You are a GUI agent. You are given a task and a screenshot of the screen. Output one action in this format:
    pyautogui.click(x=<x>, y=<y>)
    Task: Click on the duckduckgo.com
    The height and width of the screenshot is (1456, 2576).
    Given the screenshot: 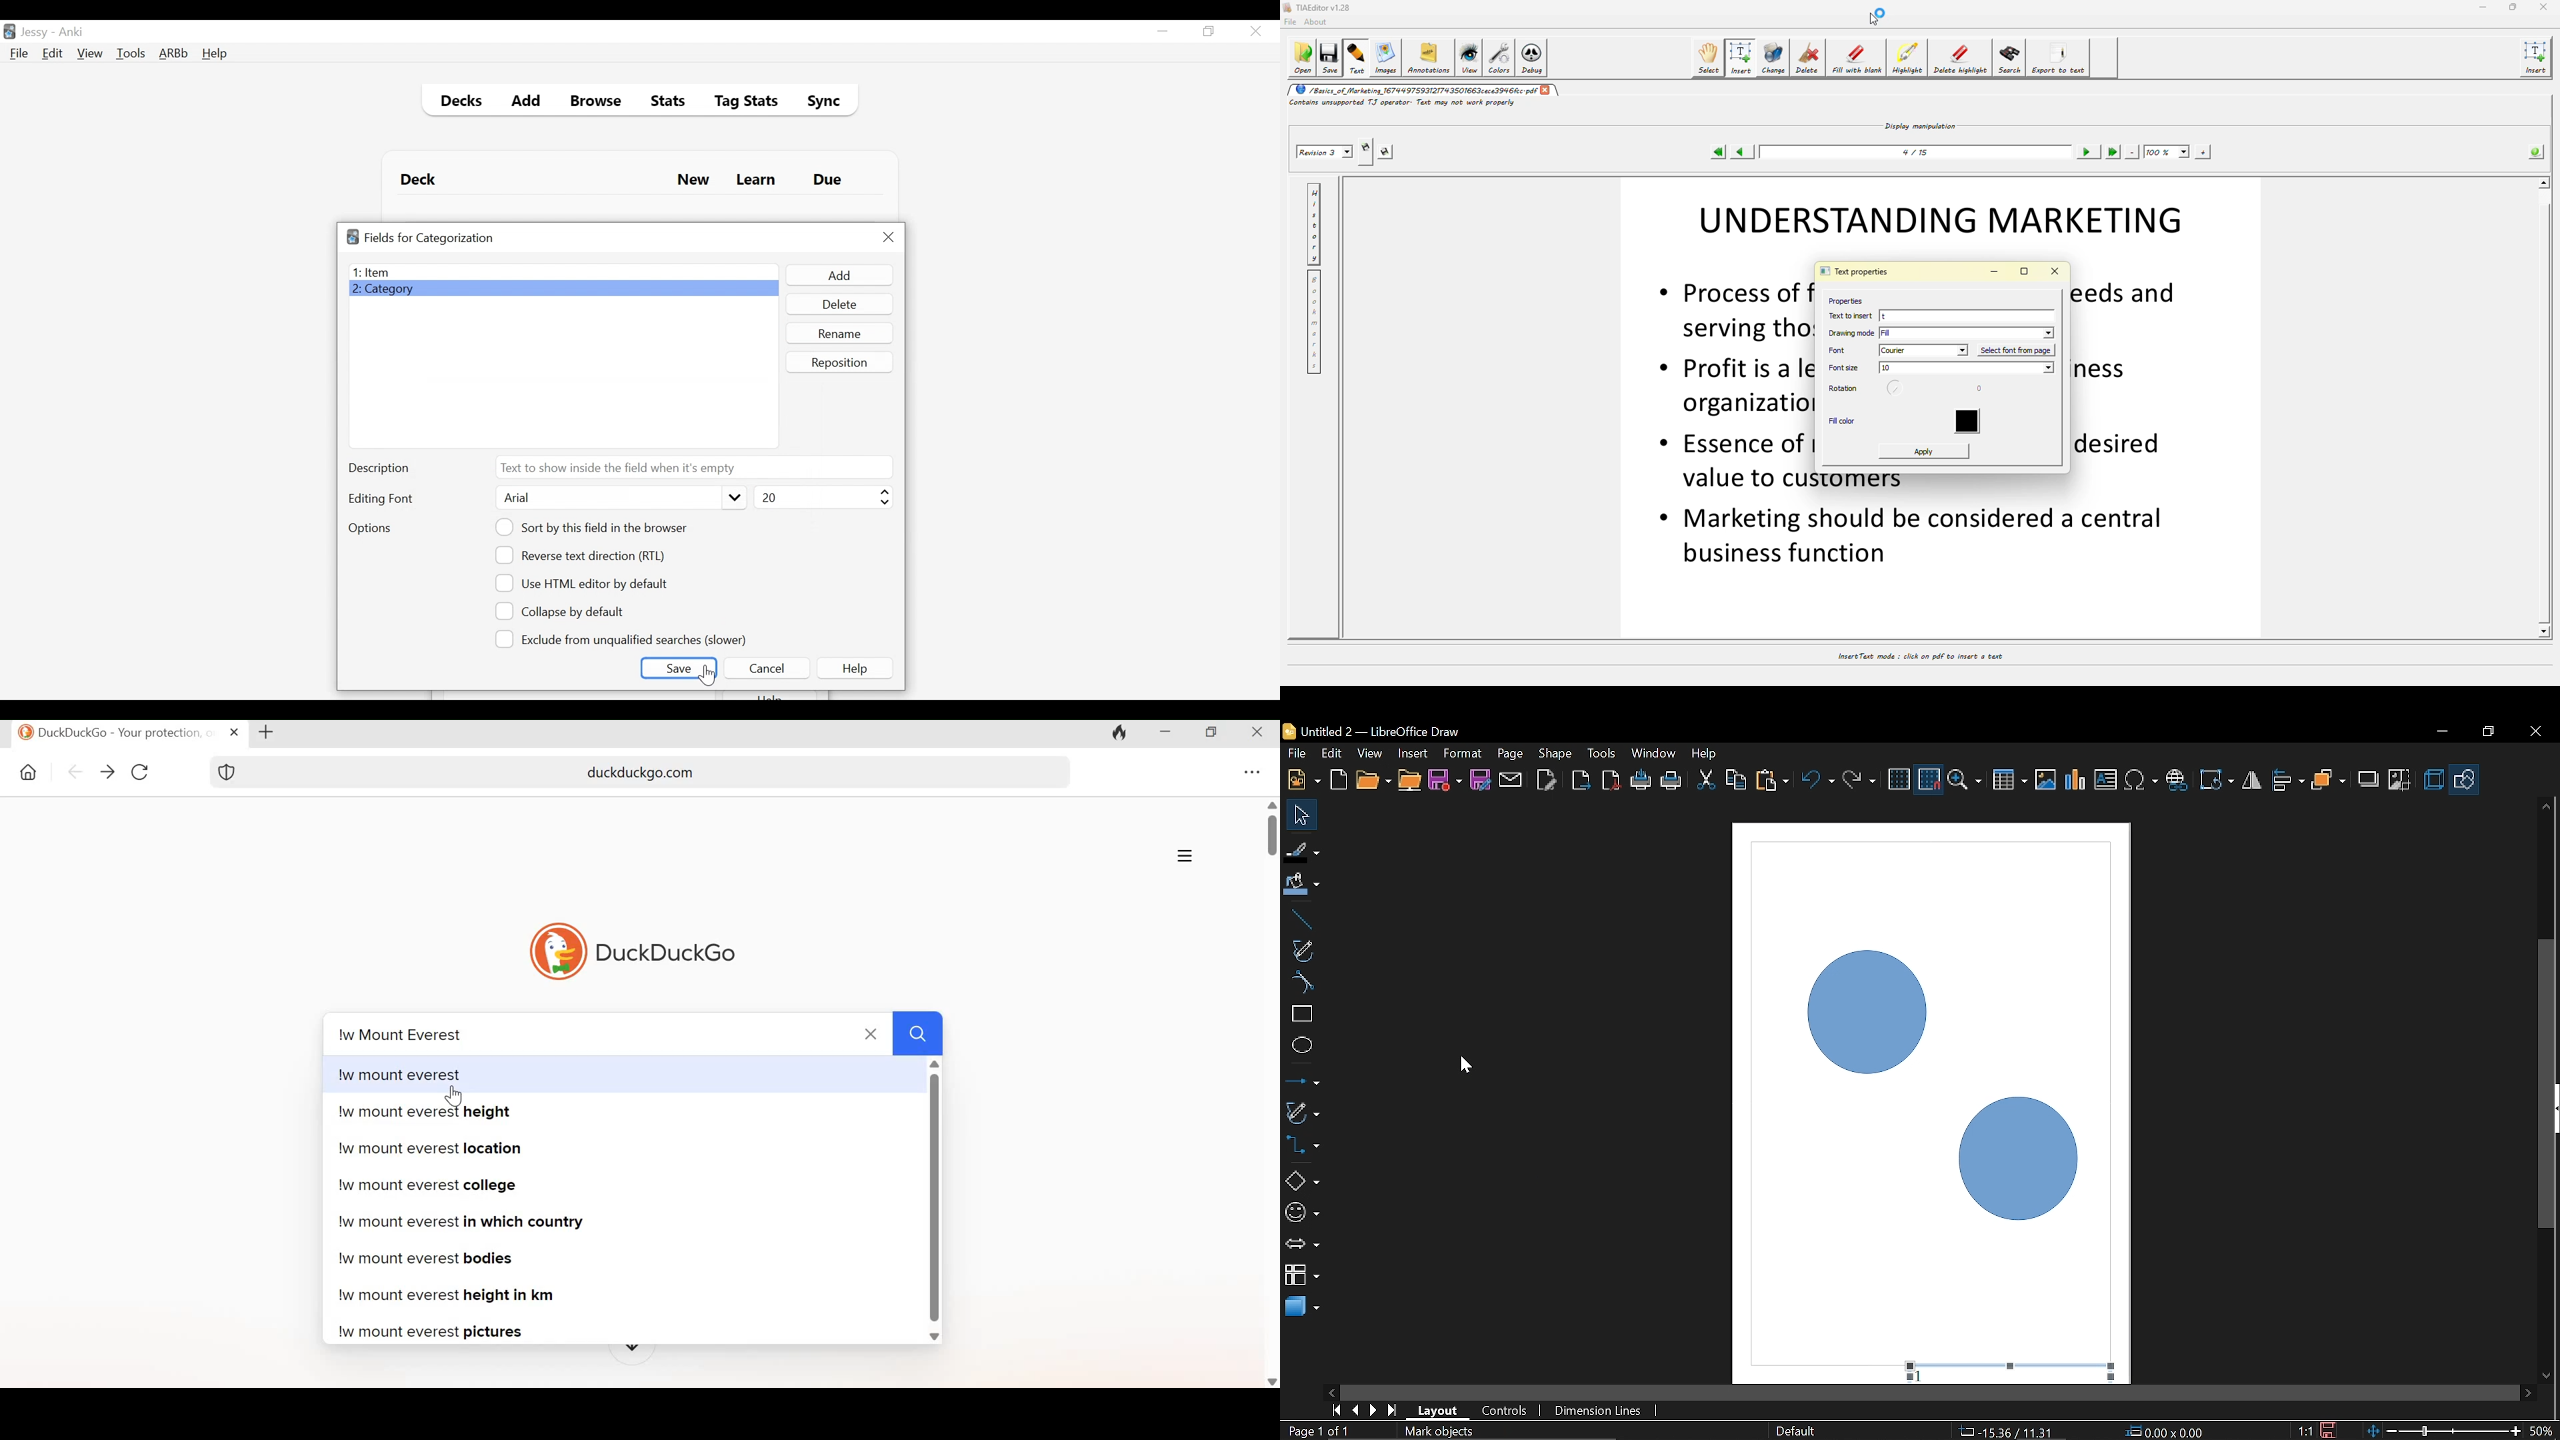 What is the action you would take?
    pyautogui.click(x=665, y=772)
    